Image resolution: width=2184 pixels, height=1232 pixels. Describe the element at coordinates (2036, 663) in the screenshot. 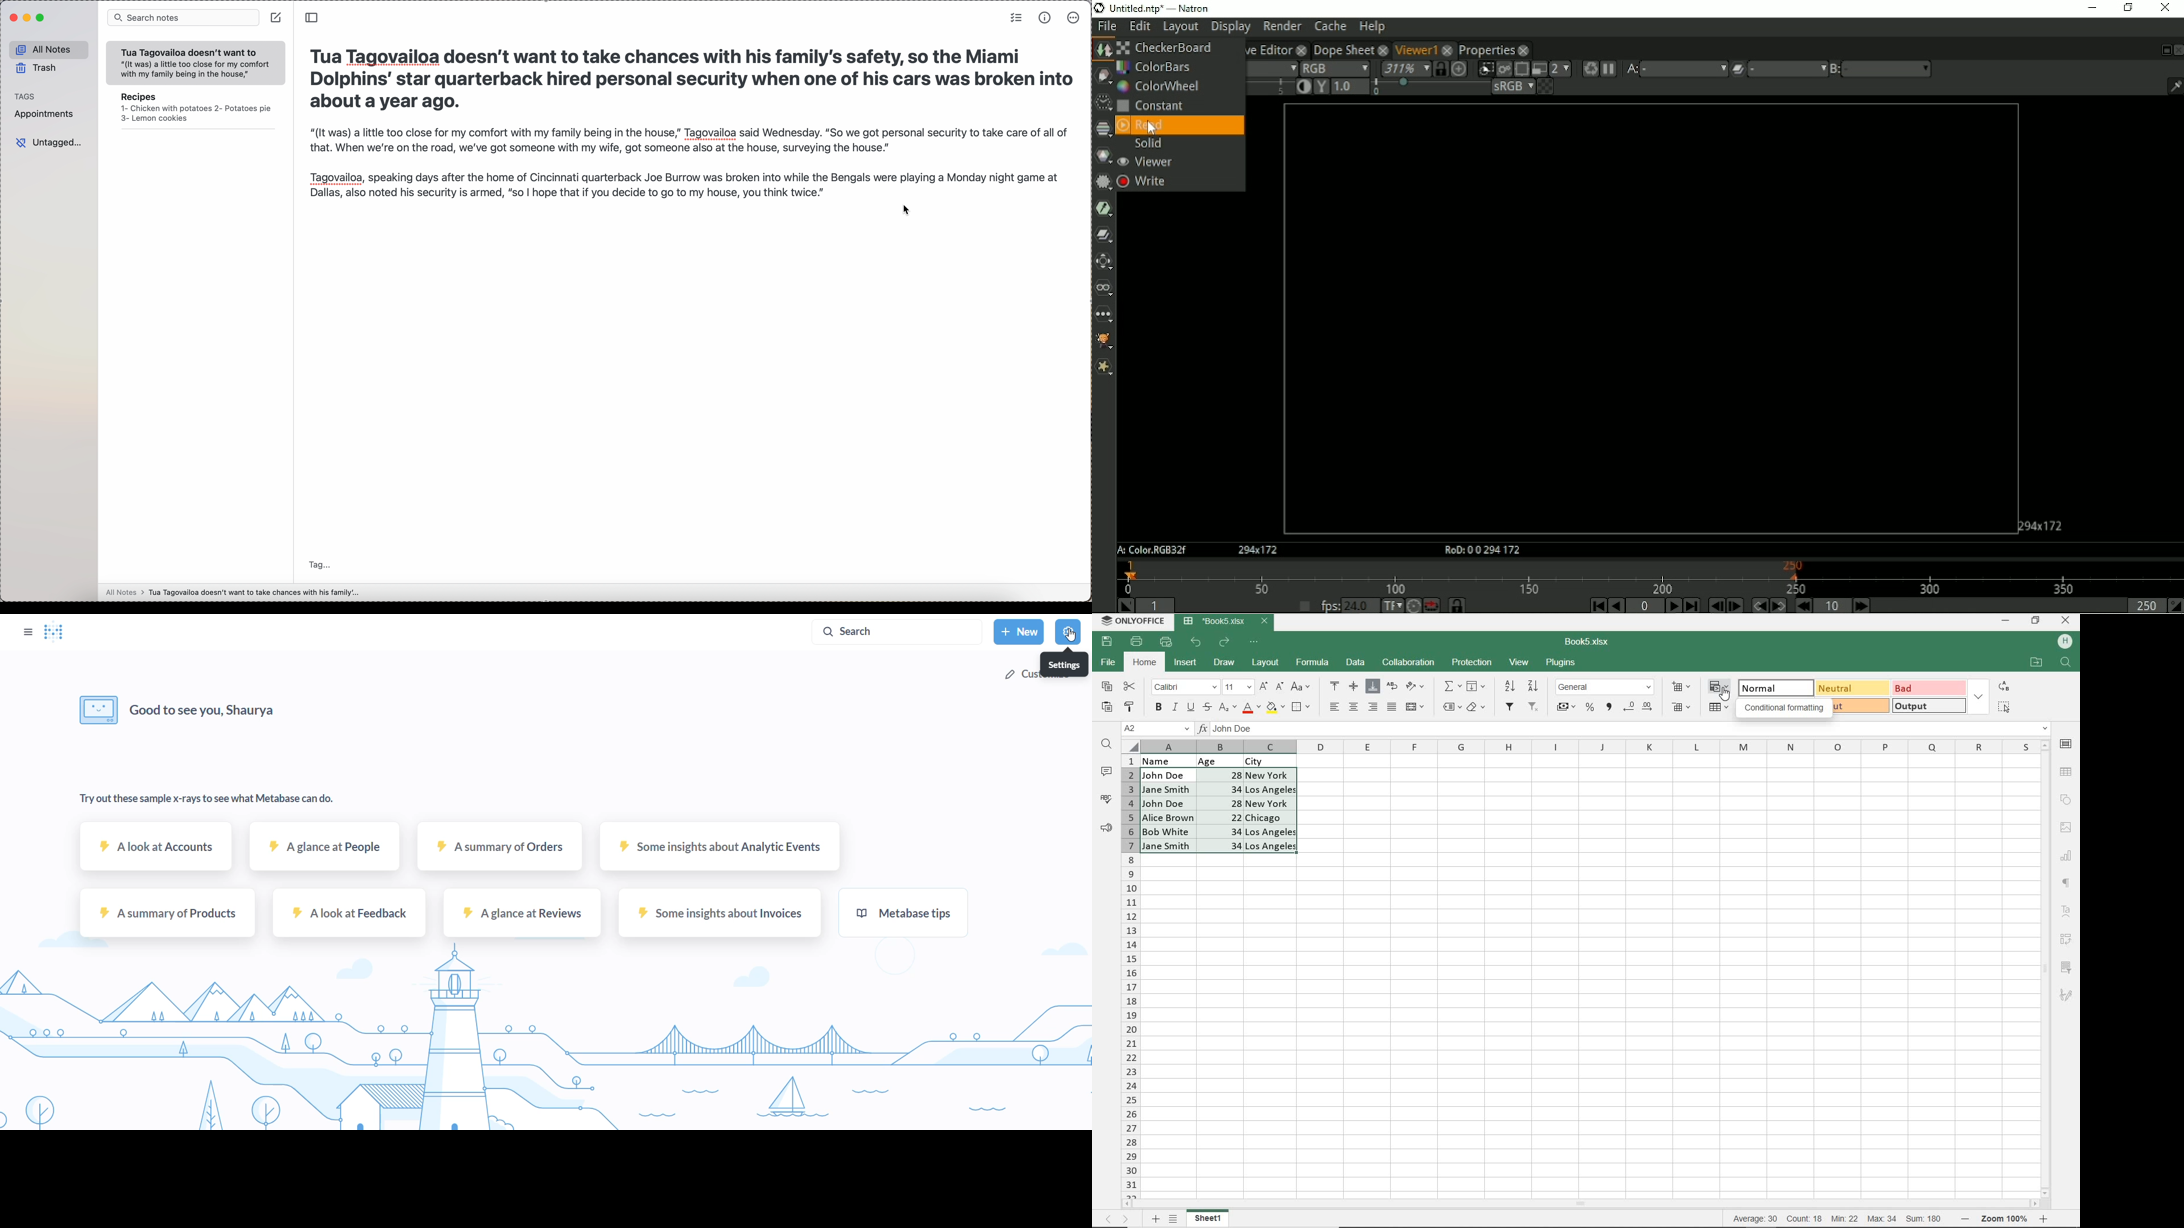

I see `OPEN FILE LOCATION` at that location.